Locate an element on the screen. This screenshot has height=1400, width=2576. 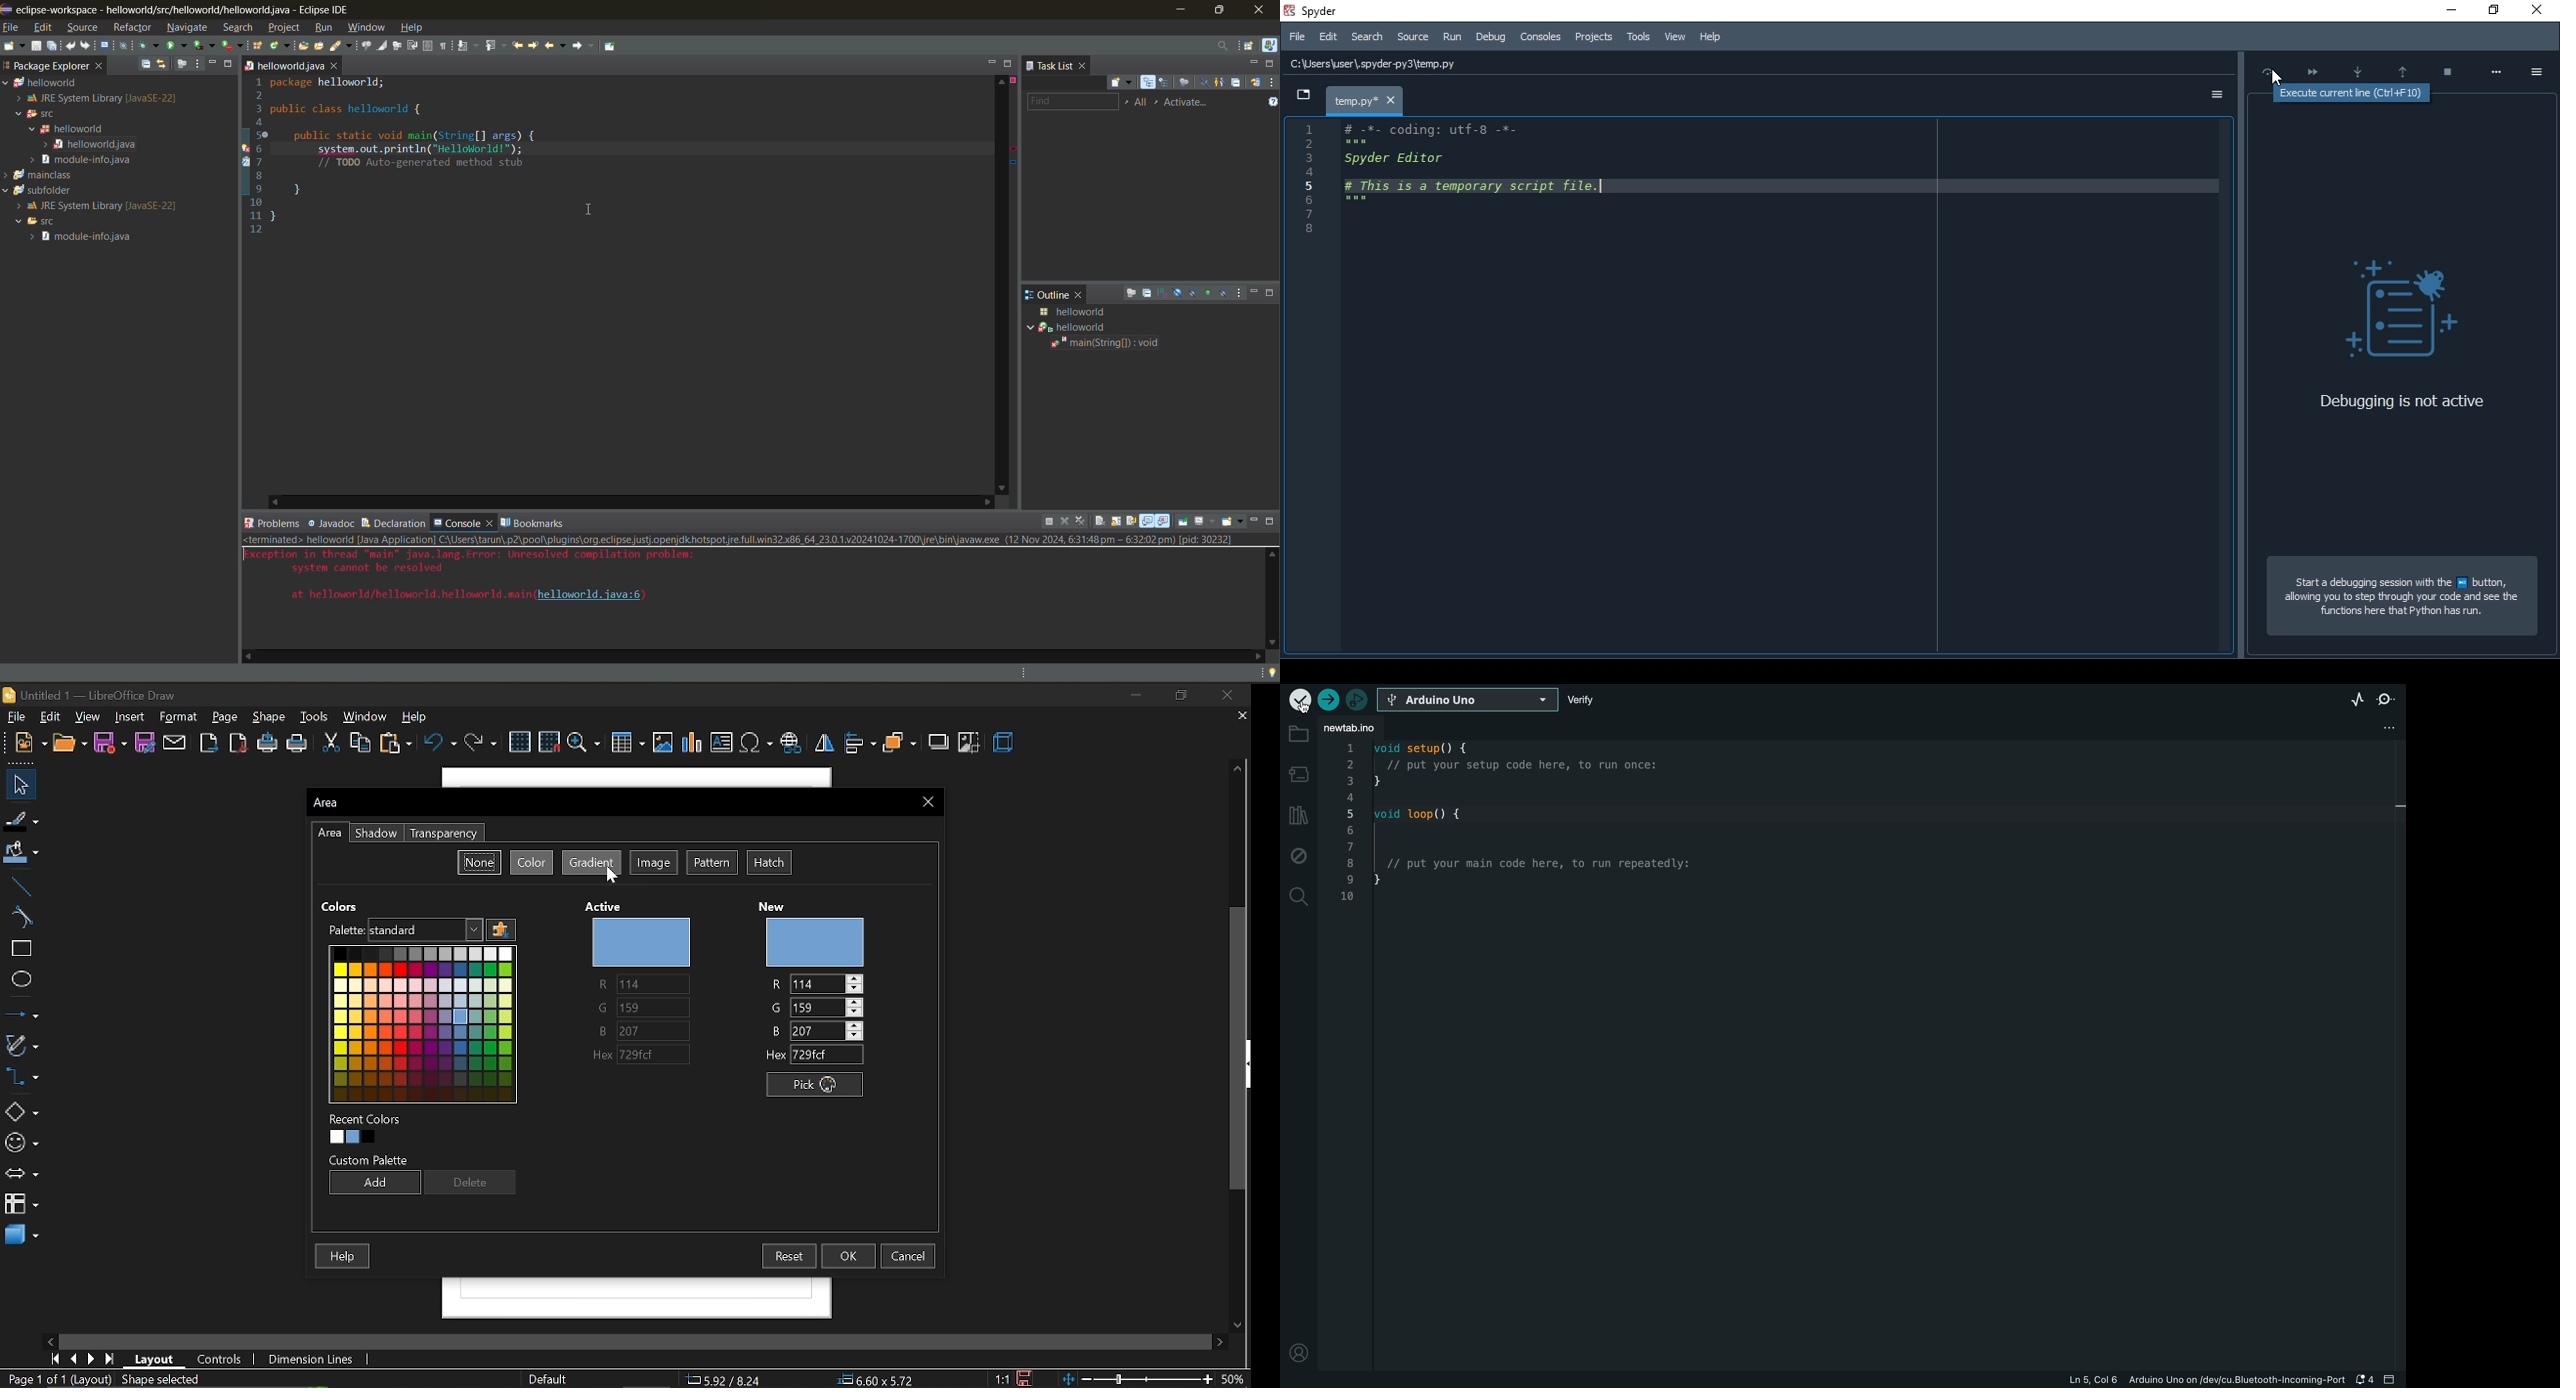
show whitespace characters is located at coordinates (443, 47).